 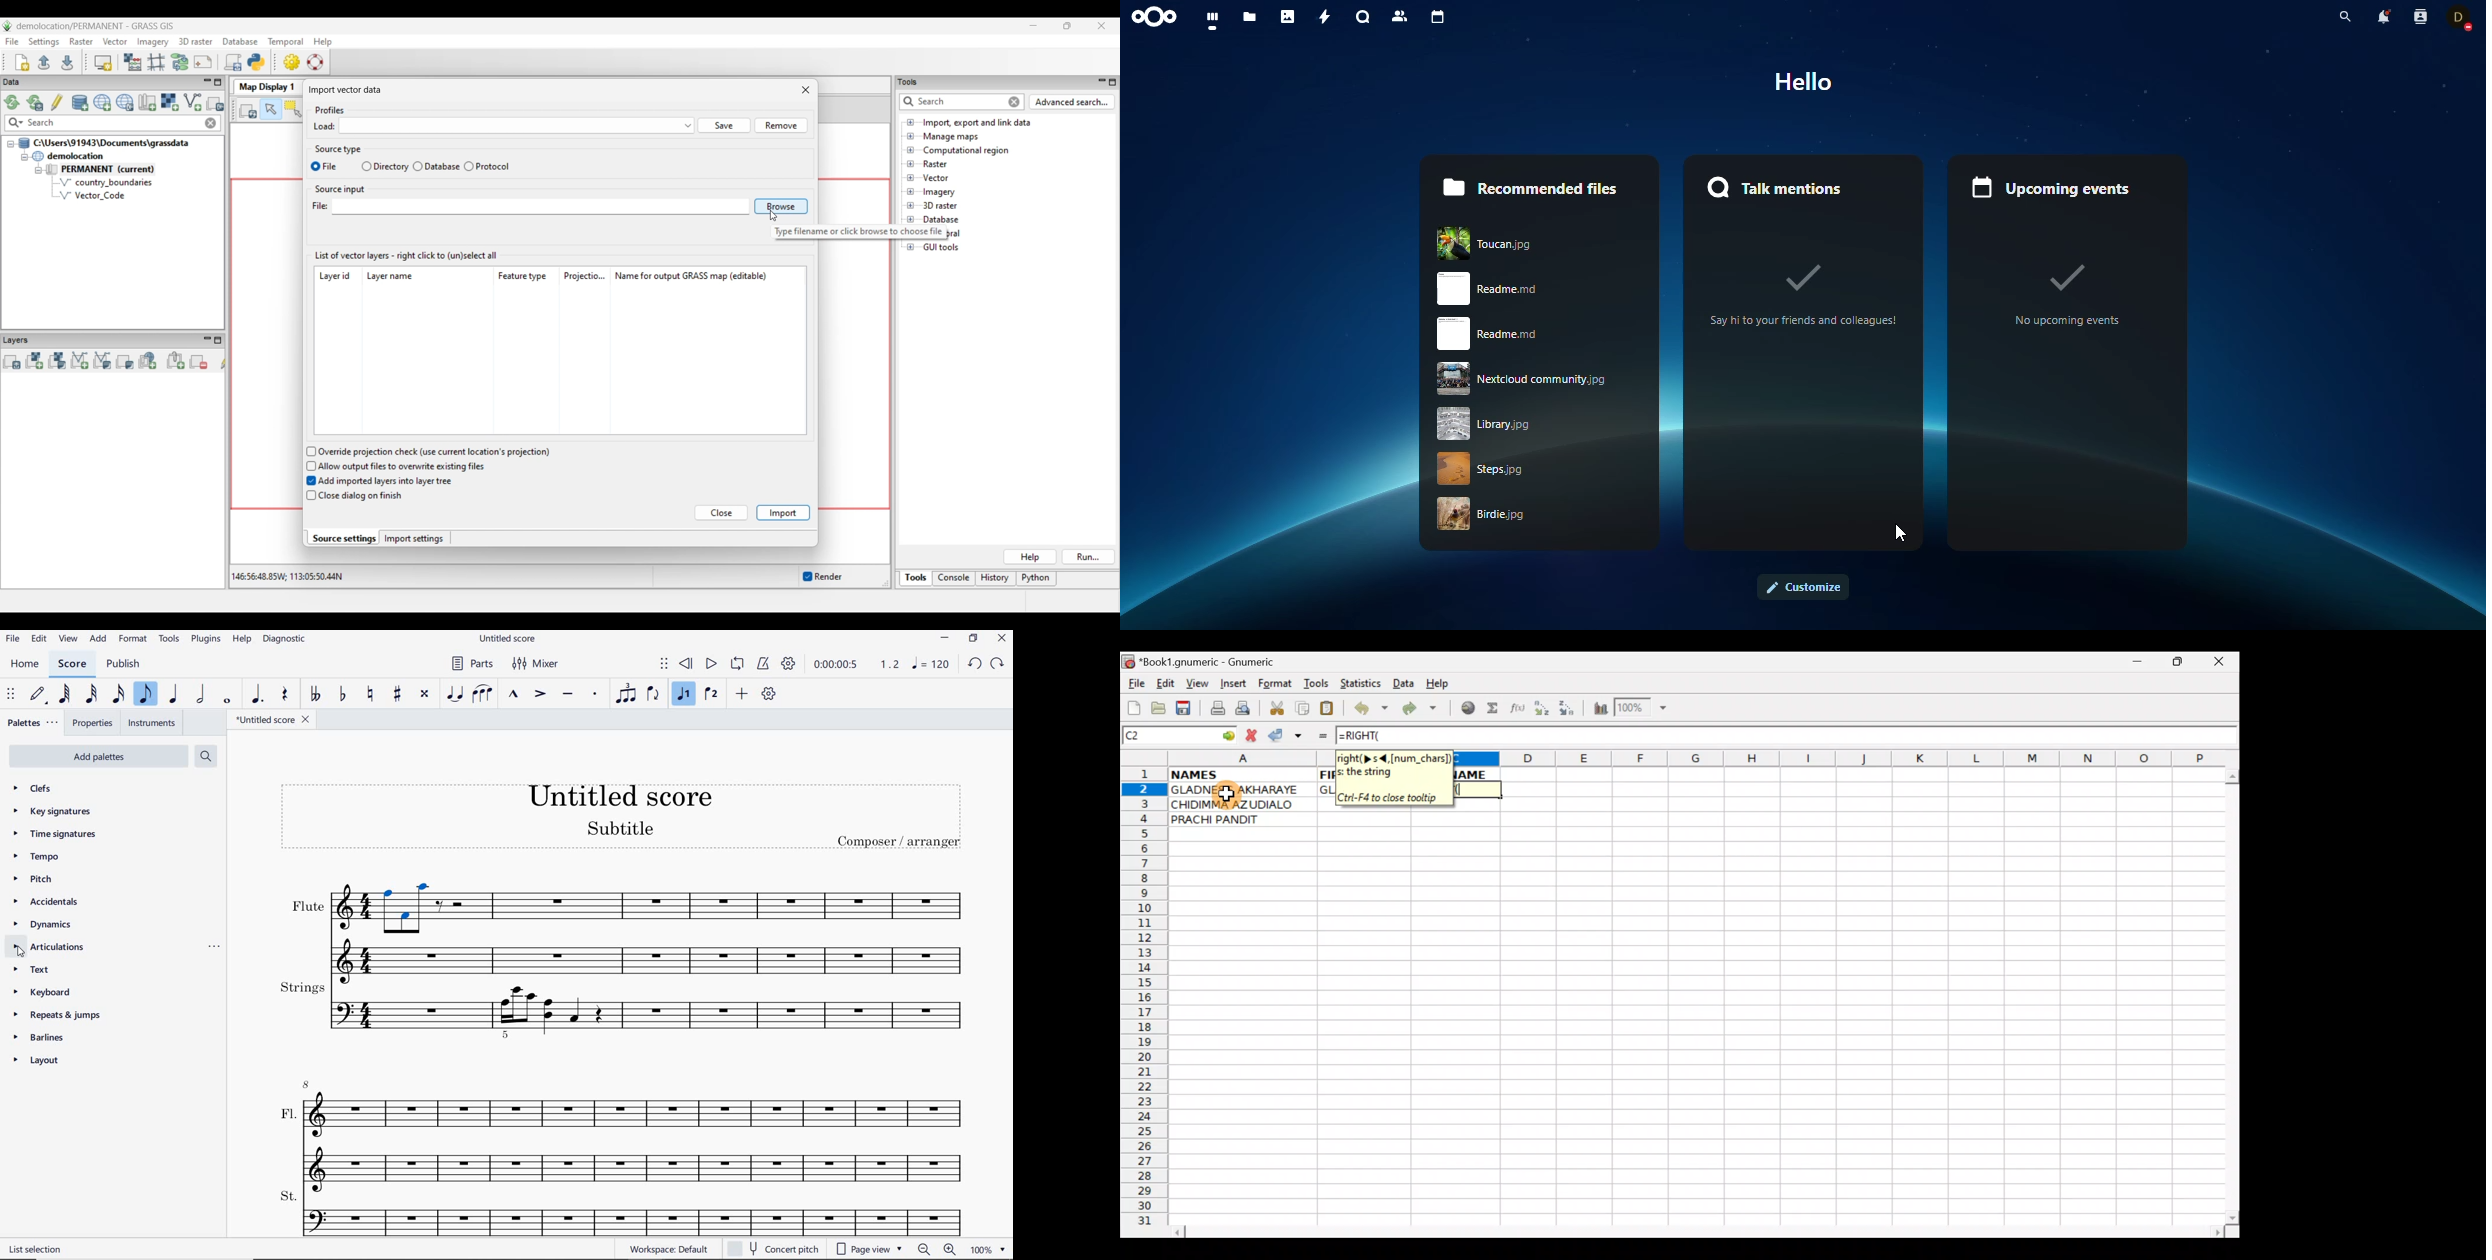 I want to click on file, so click(x=11, y=640).